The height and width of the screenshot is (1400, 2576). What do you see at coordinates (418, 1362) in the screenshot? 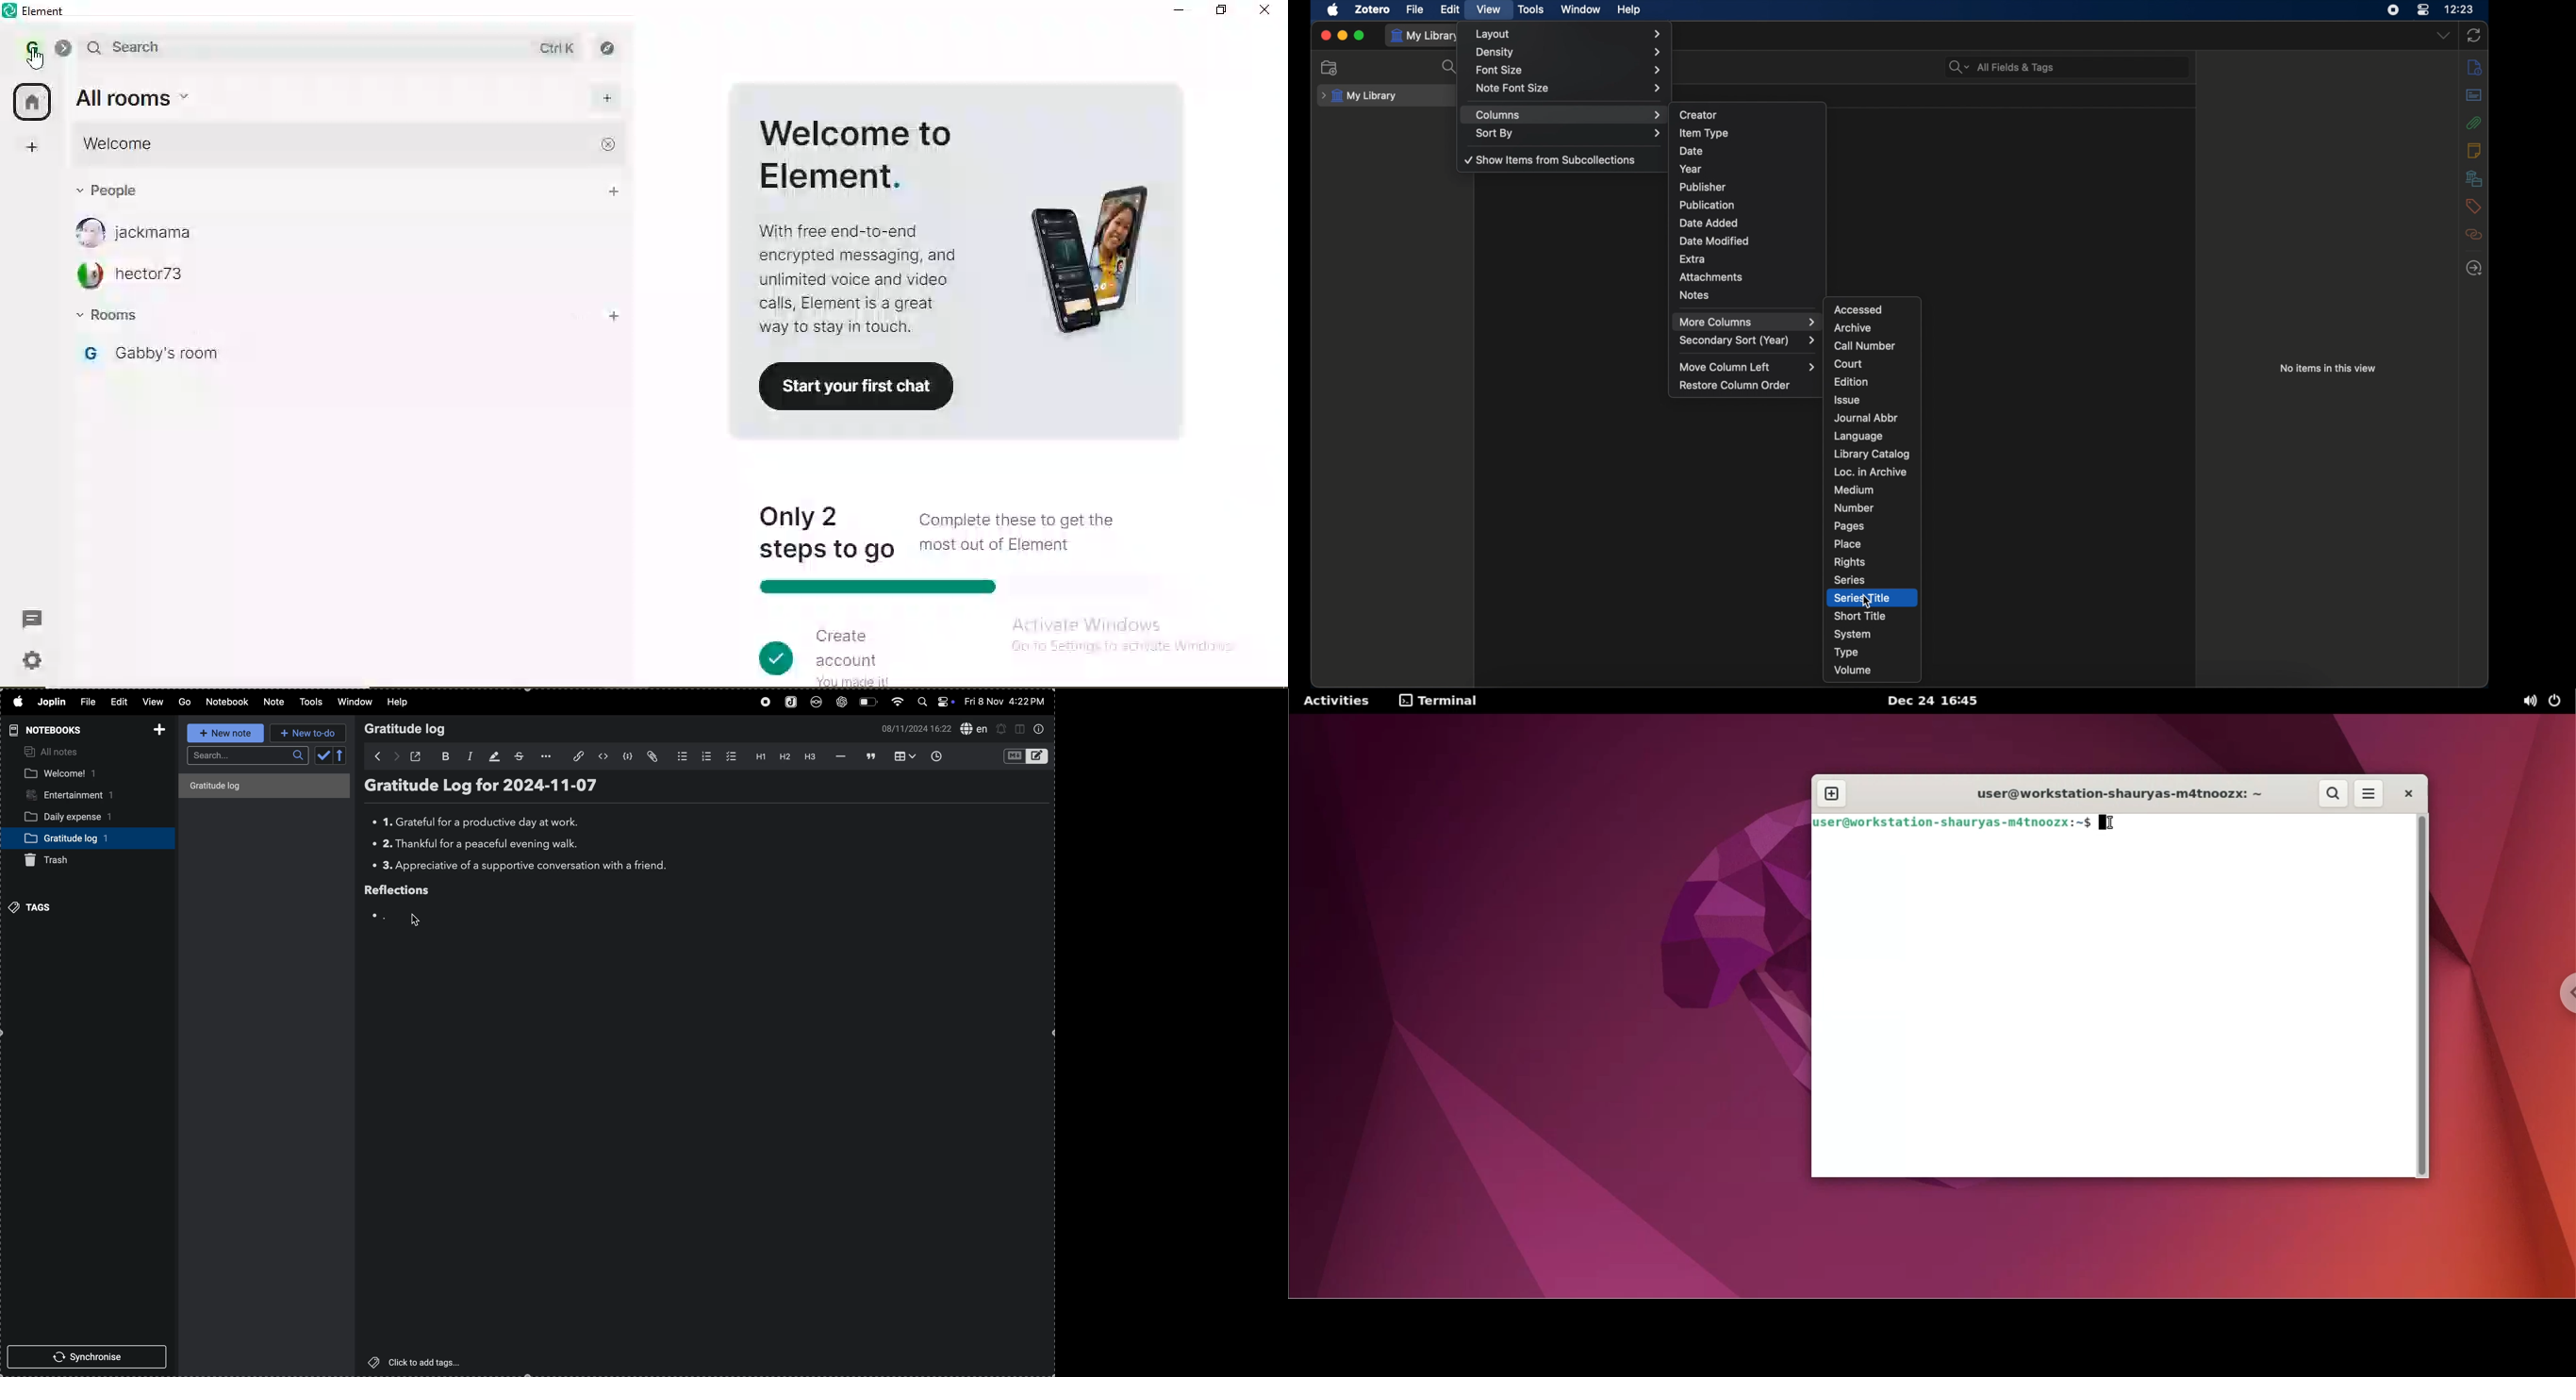
I see `click to add tags` at bounding box center [418, 1362].